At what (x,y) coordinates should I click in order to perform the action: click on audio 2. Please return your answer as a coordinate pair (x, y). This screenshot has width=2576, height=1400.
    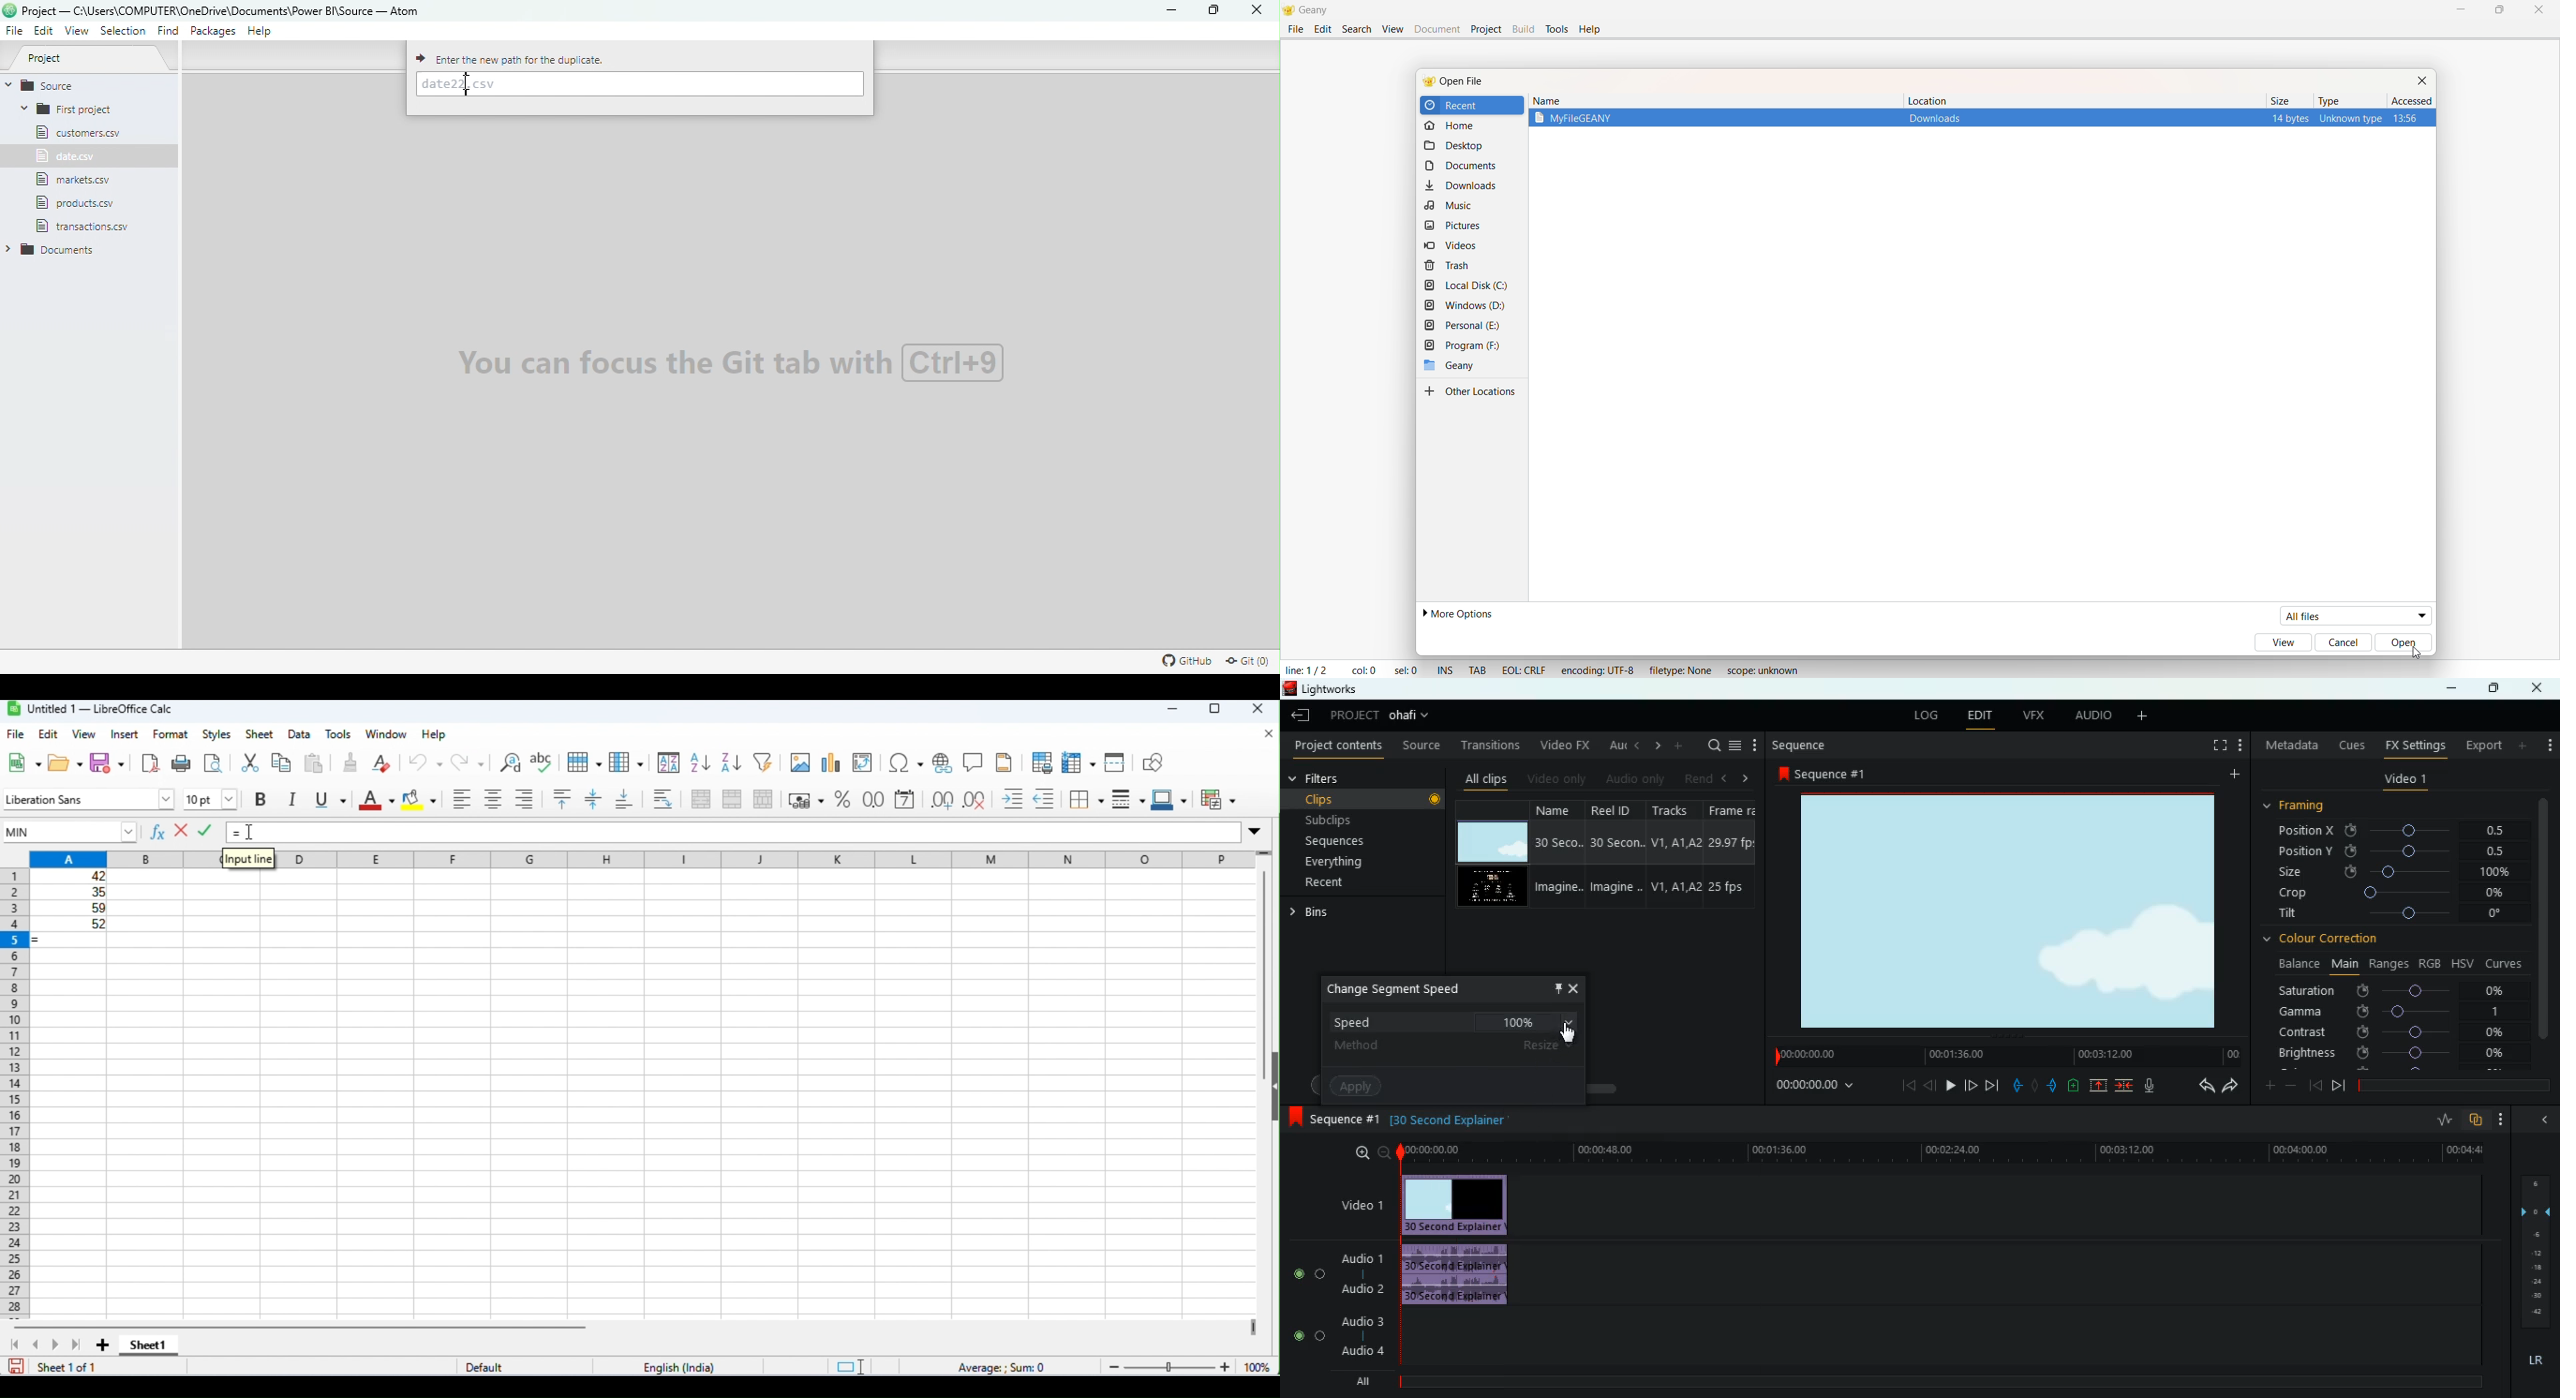
    Looking at the image, I should click on (1361, 1288).